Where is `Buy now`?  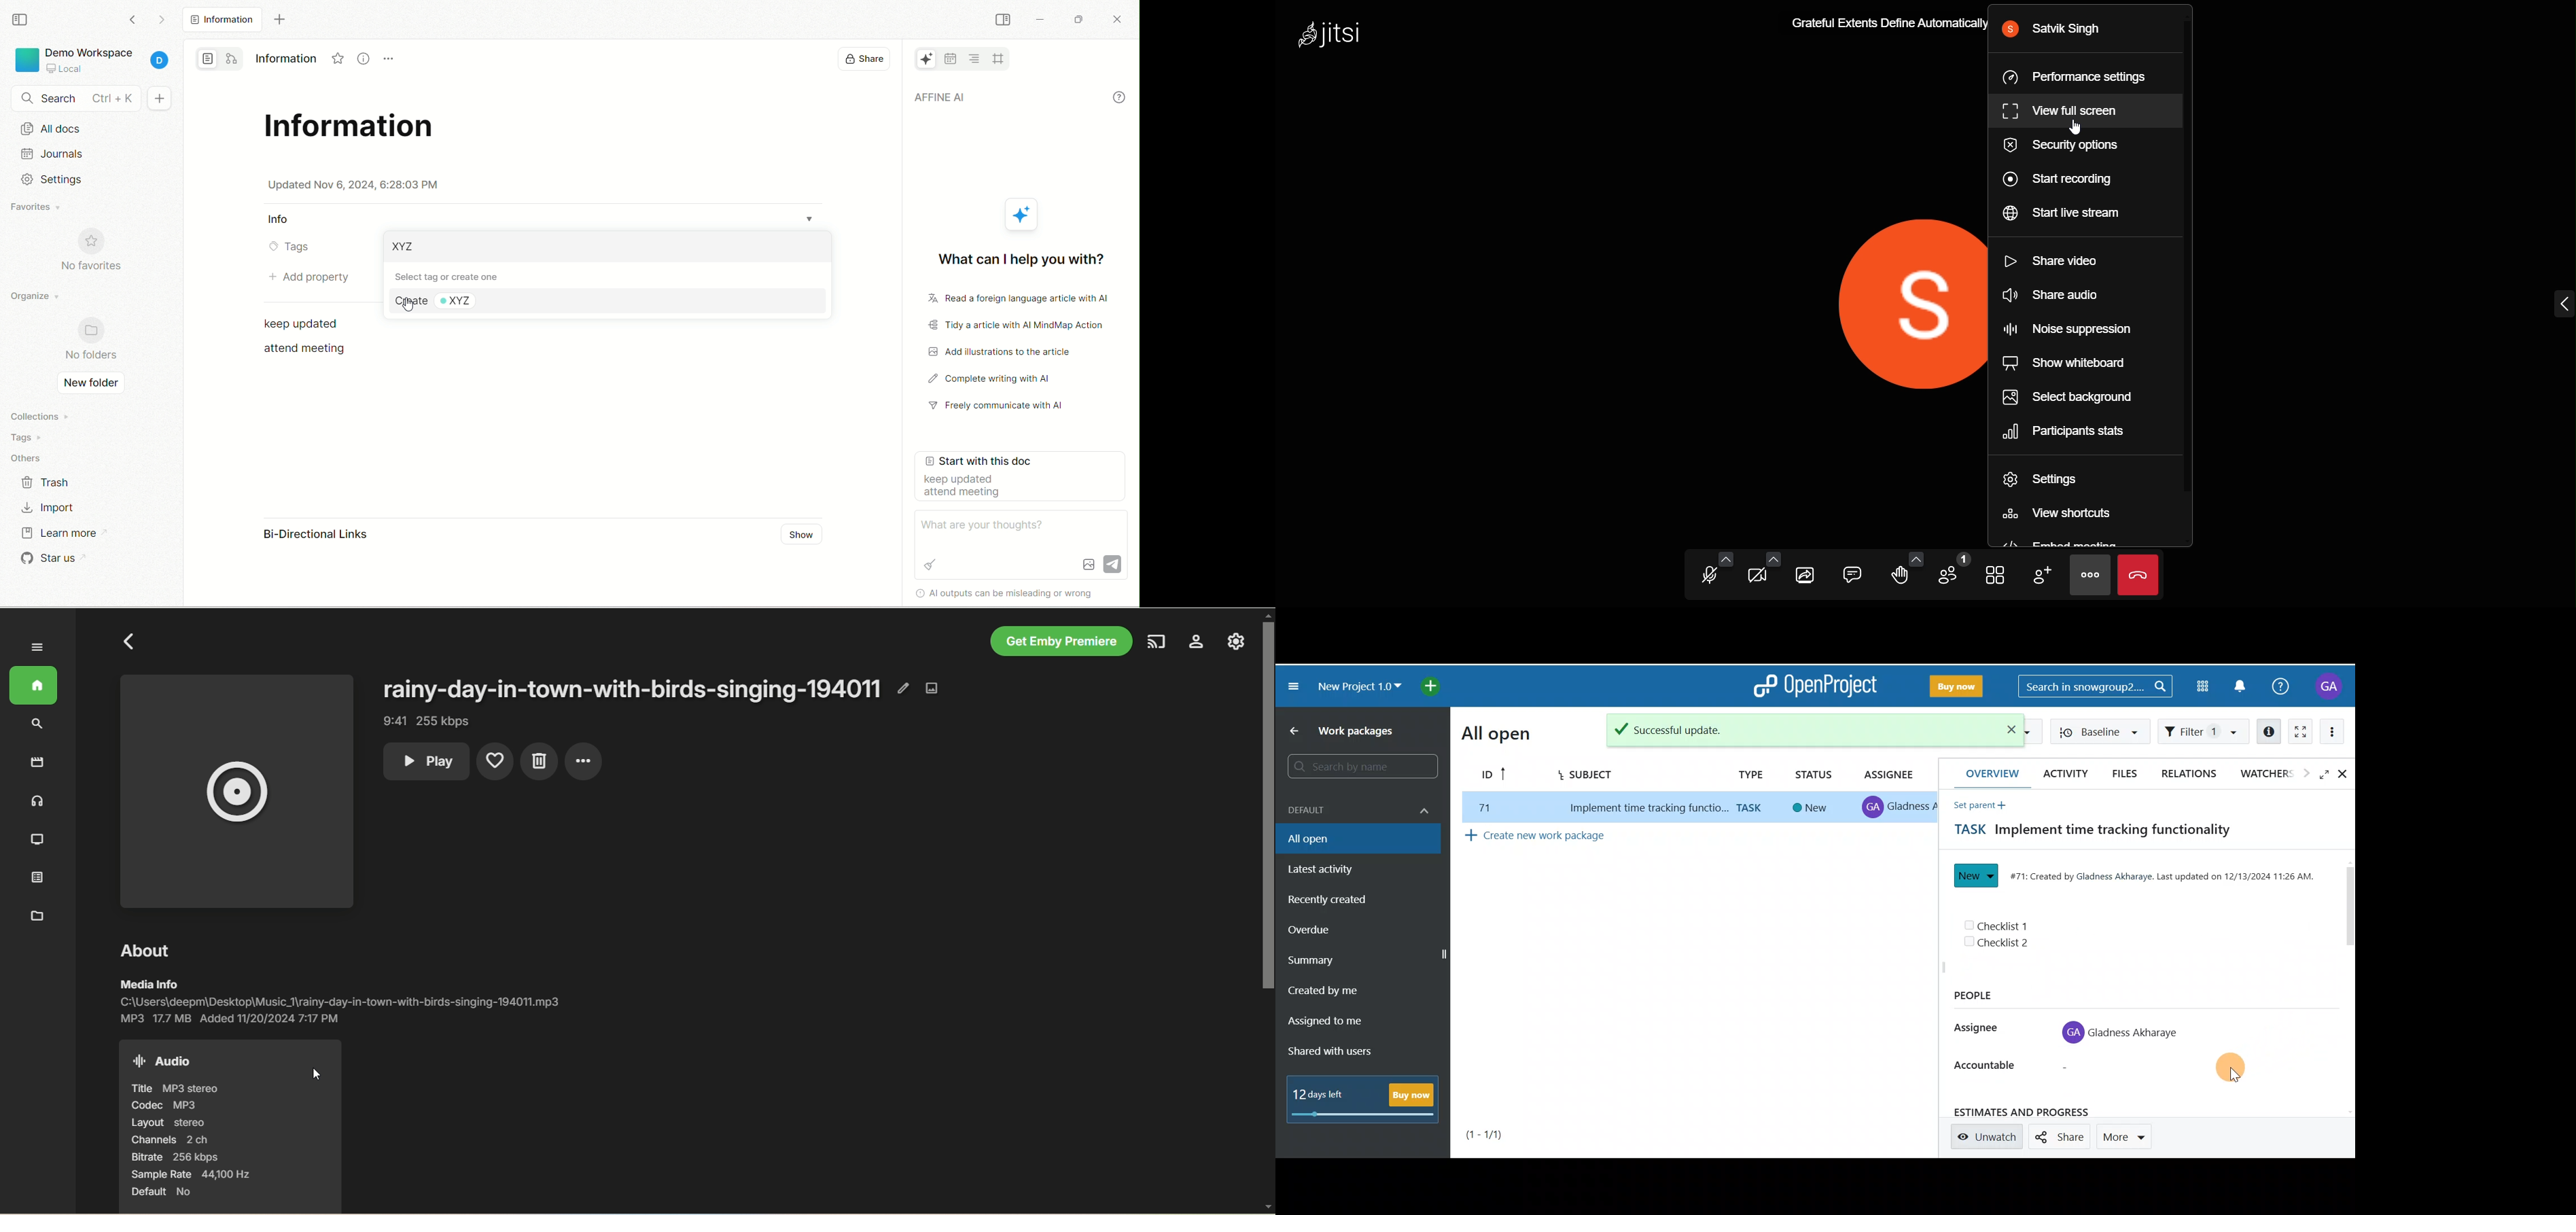 Buy now is located at coordinates (1951, 687).